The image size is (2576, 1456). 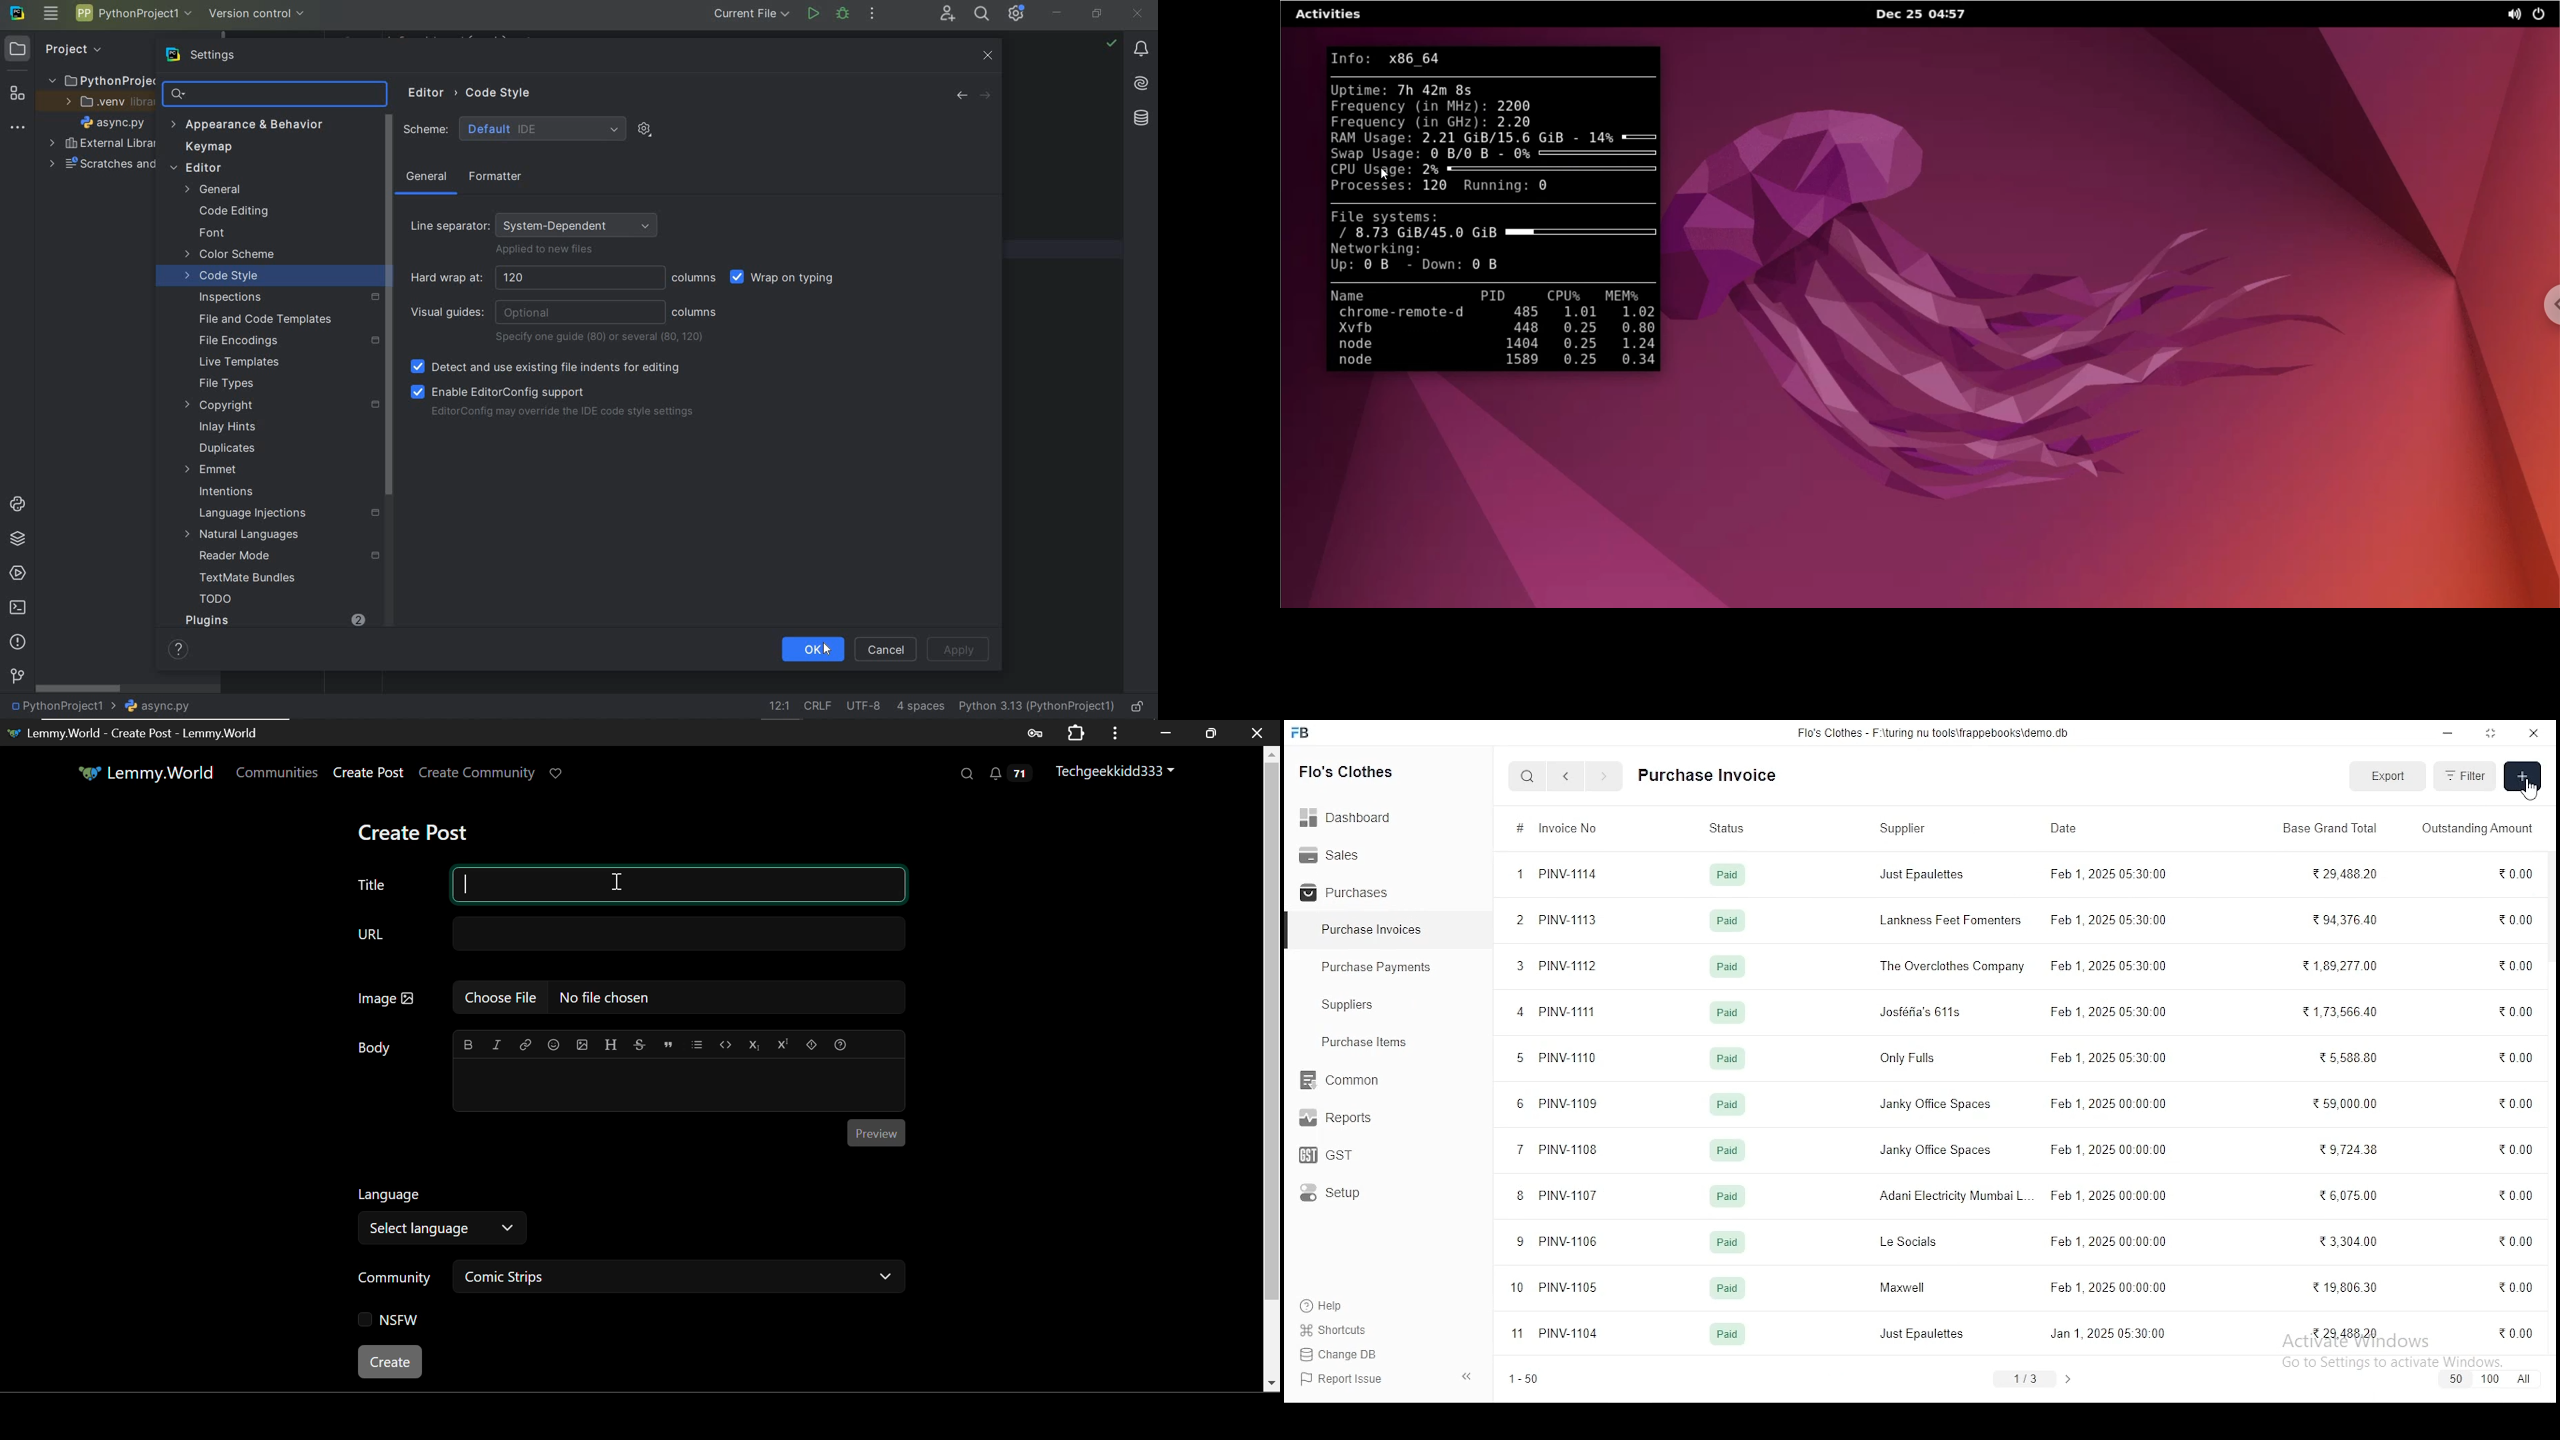 I want to click on processes:, so click(x=1370, y=185).